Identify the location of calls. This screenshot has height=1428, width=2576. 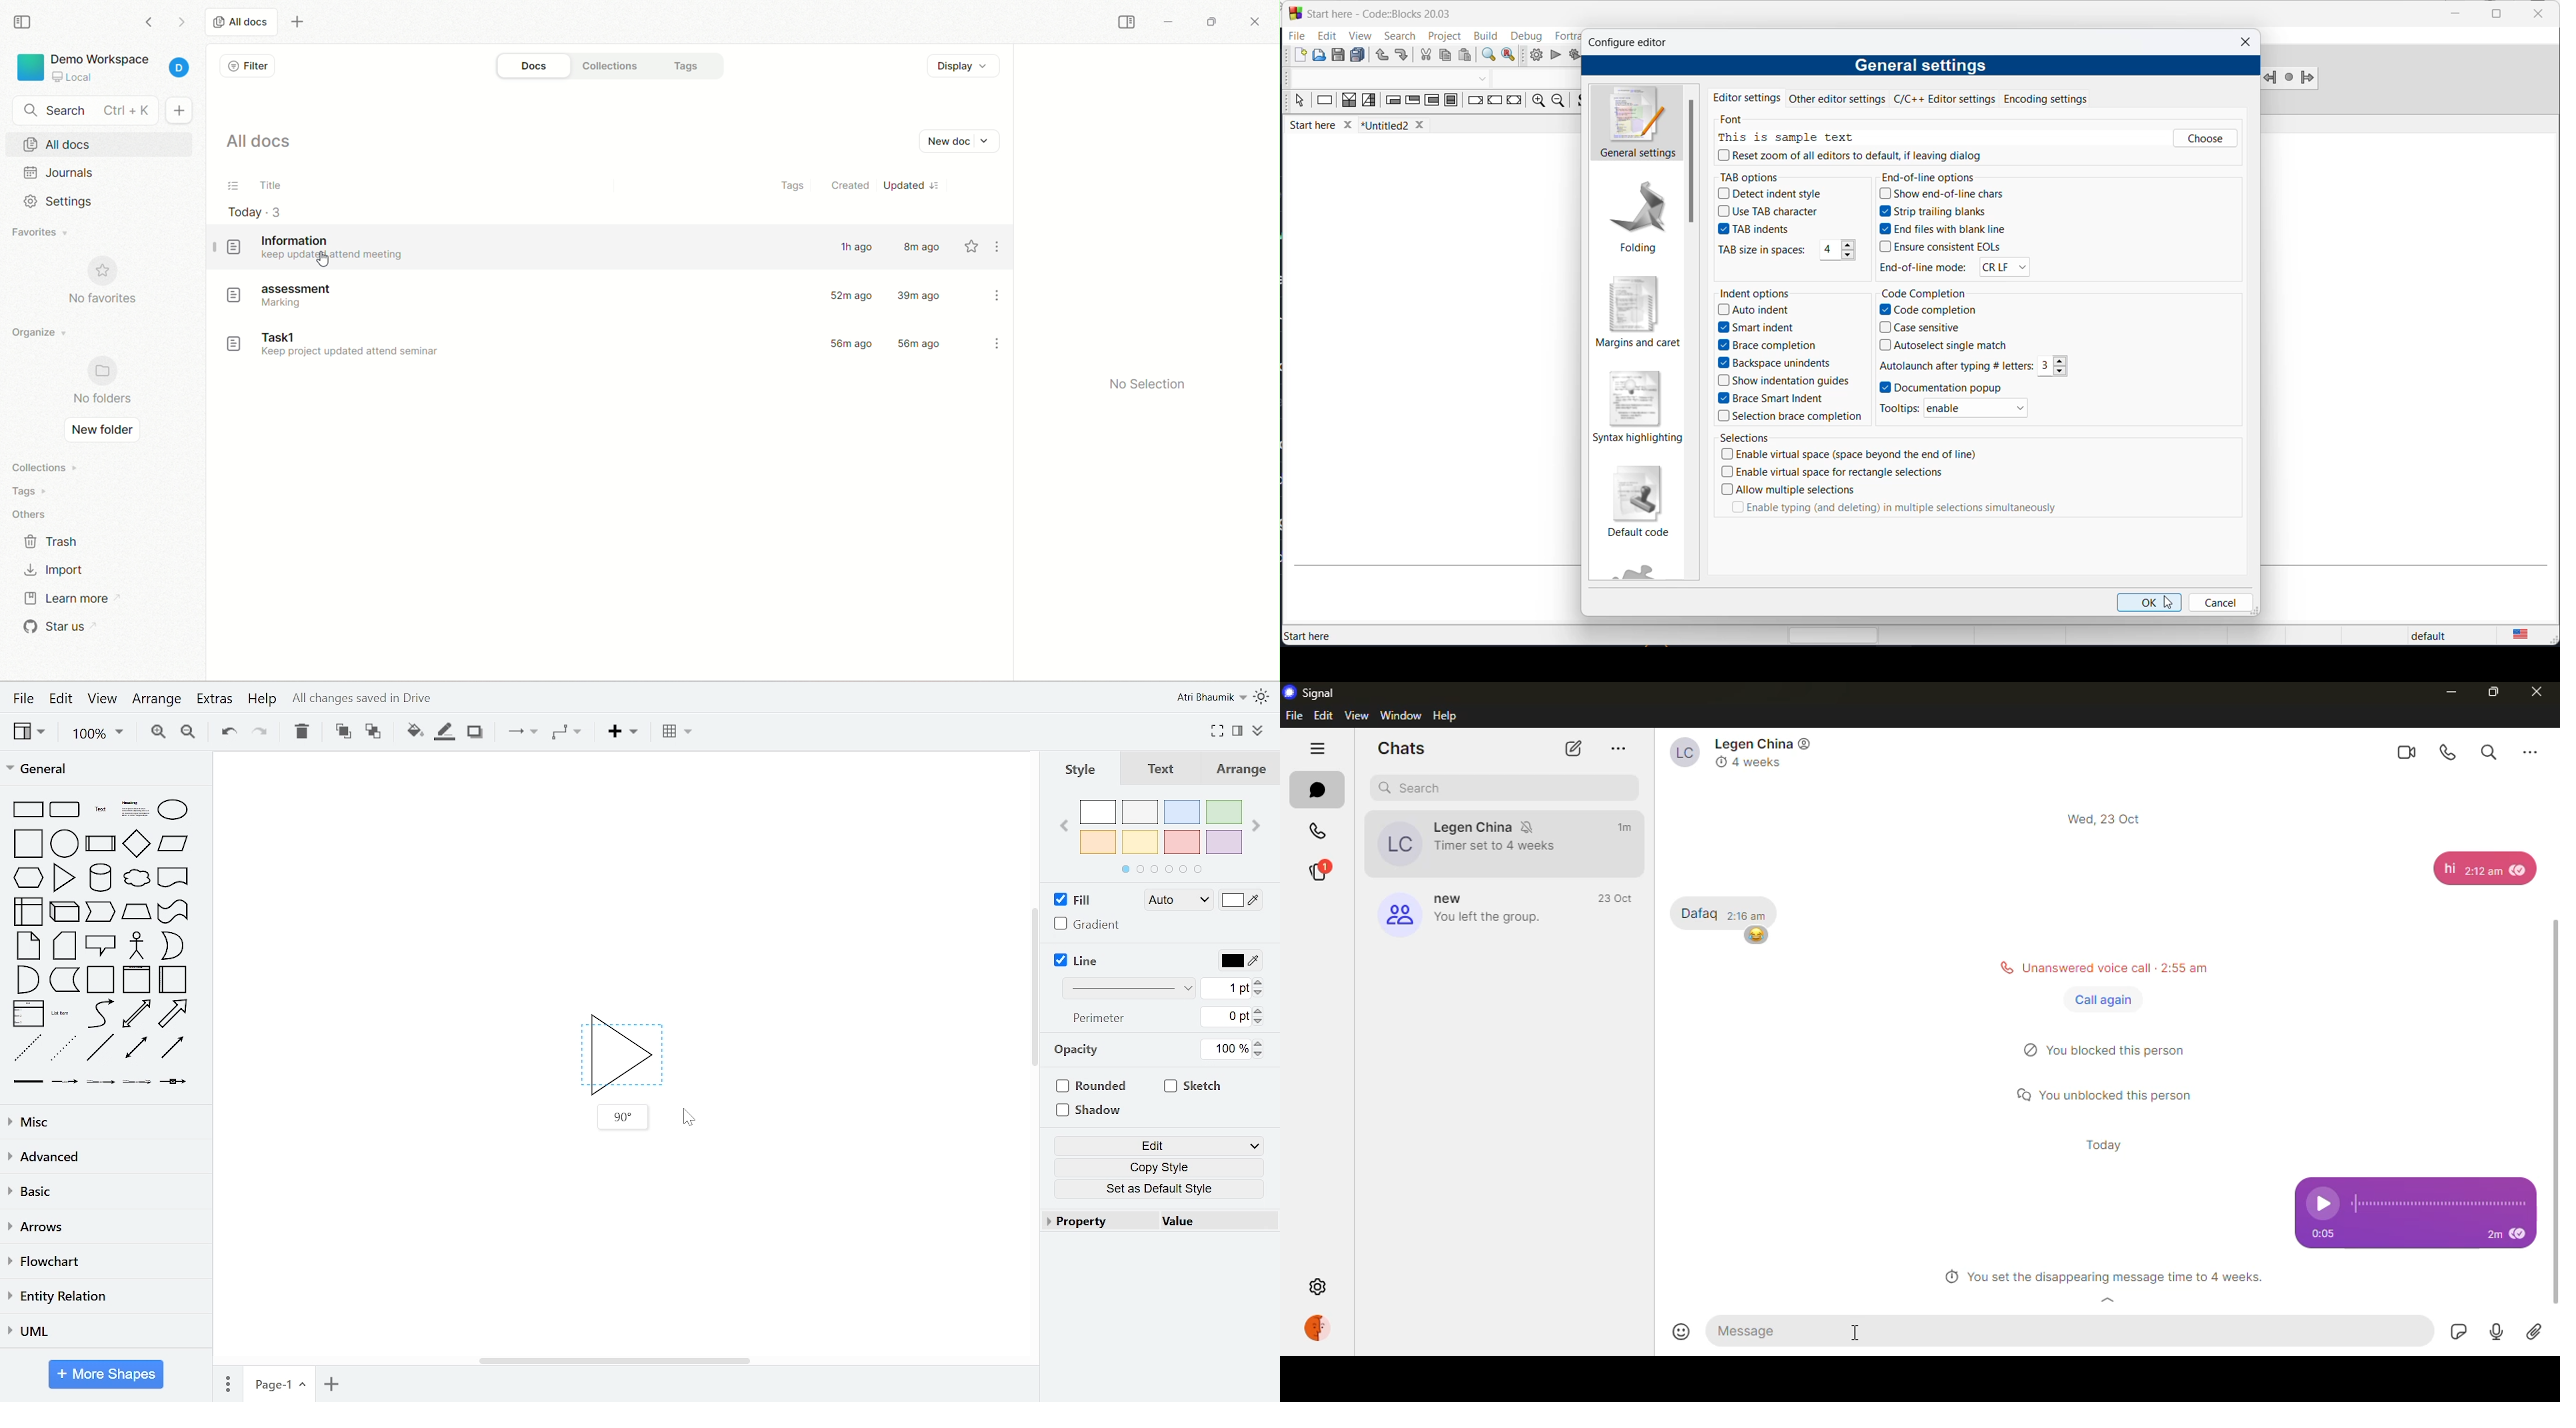
(1317, 833).